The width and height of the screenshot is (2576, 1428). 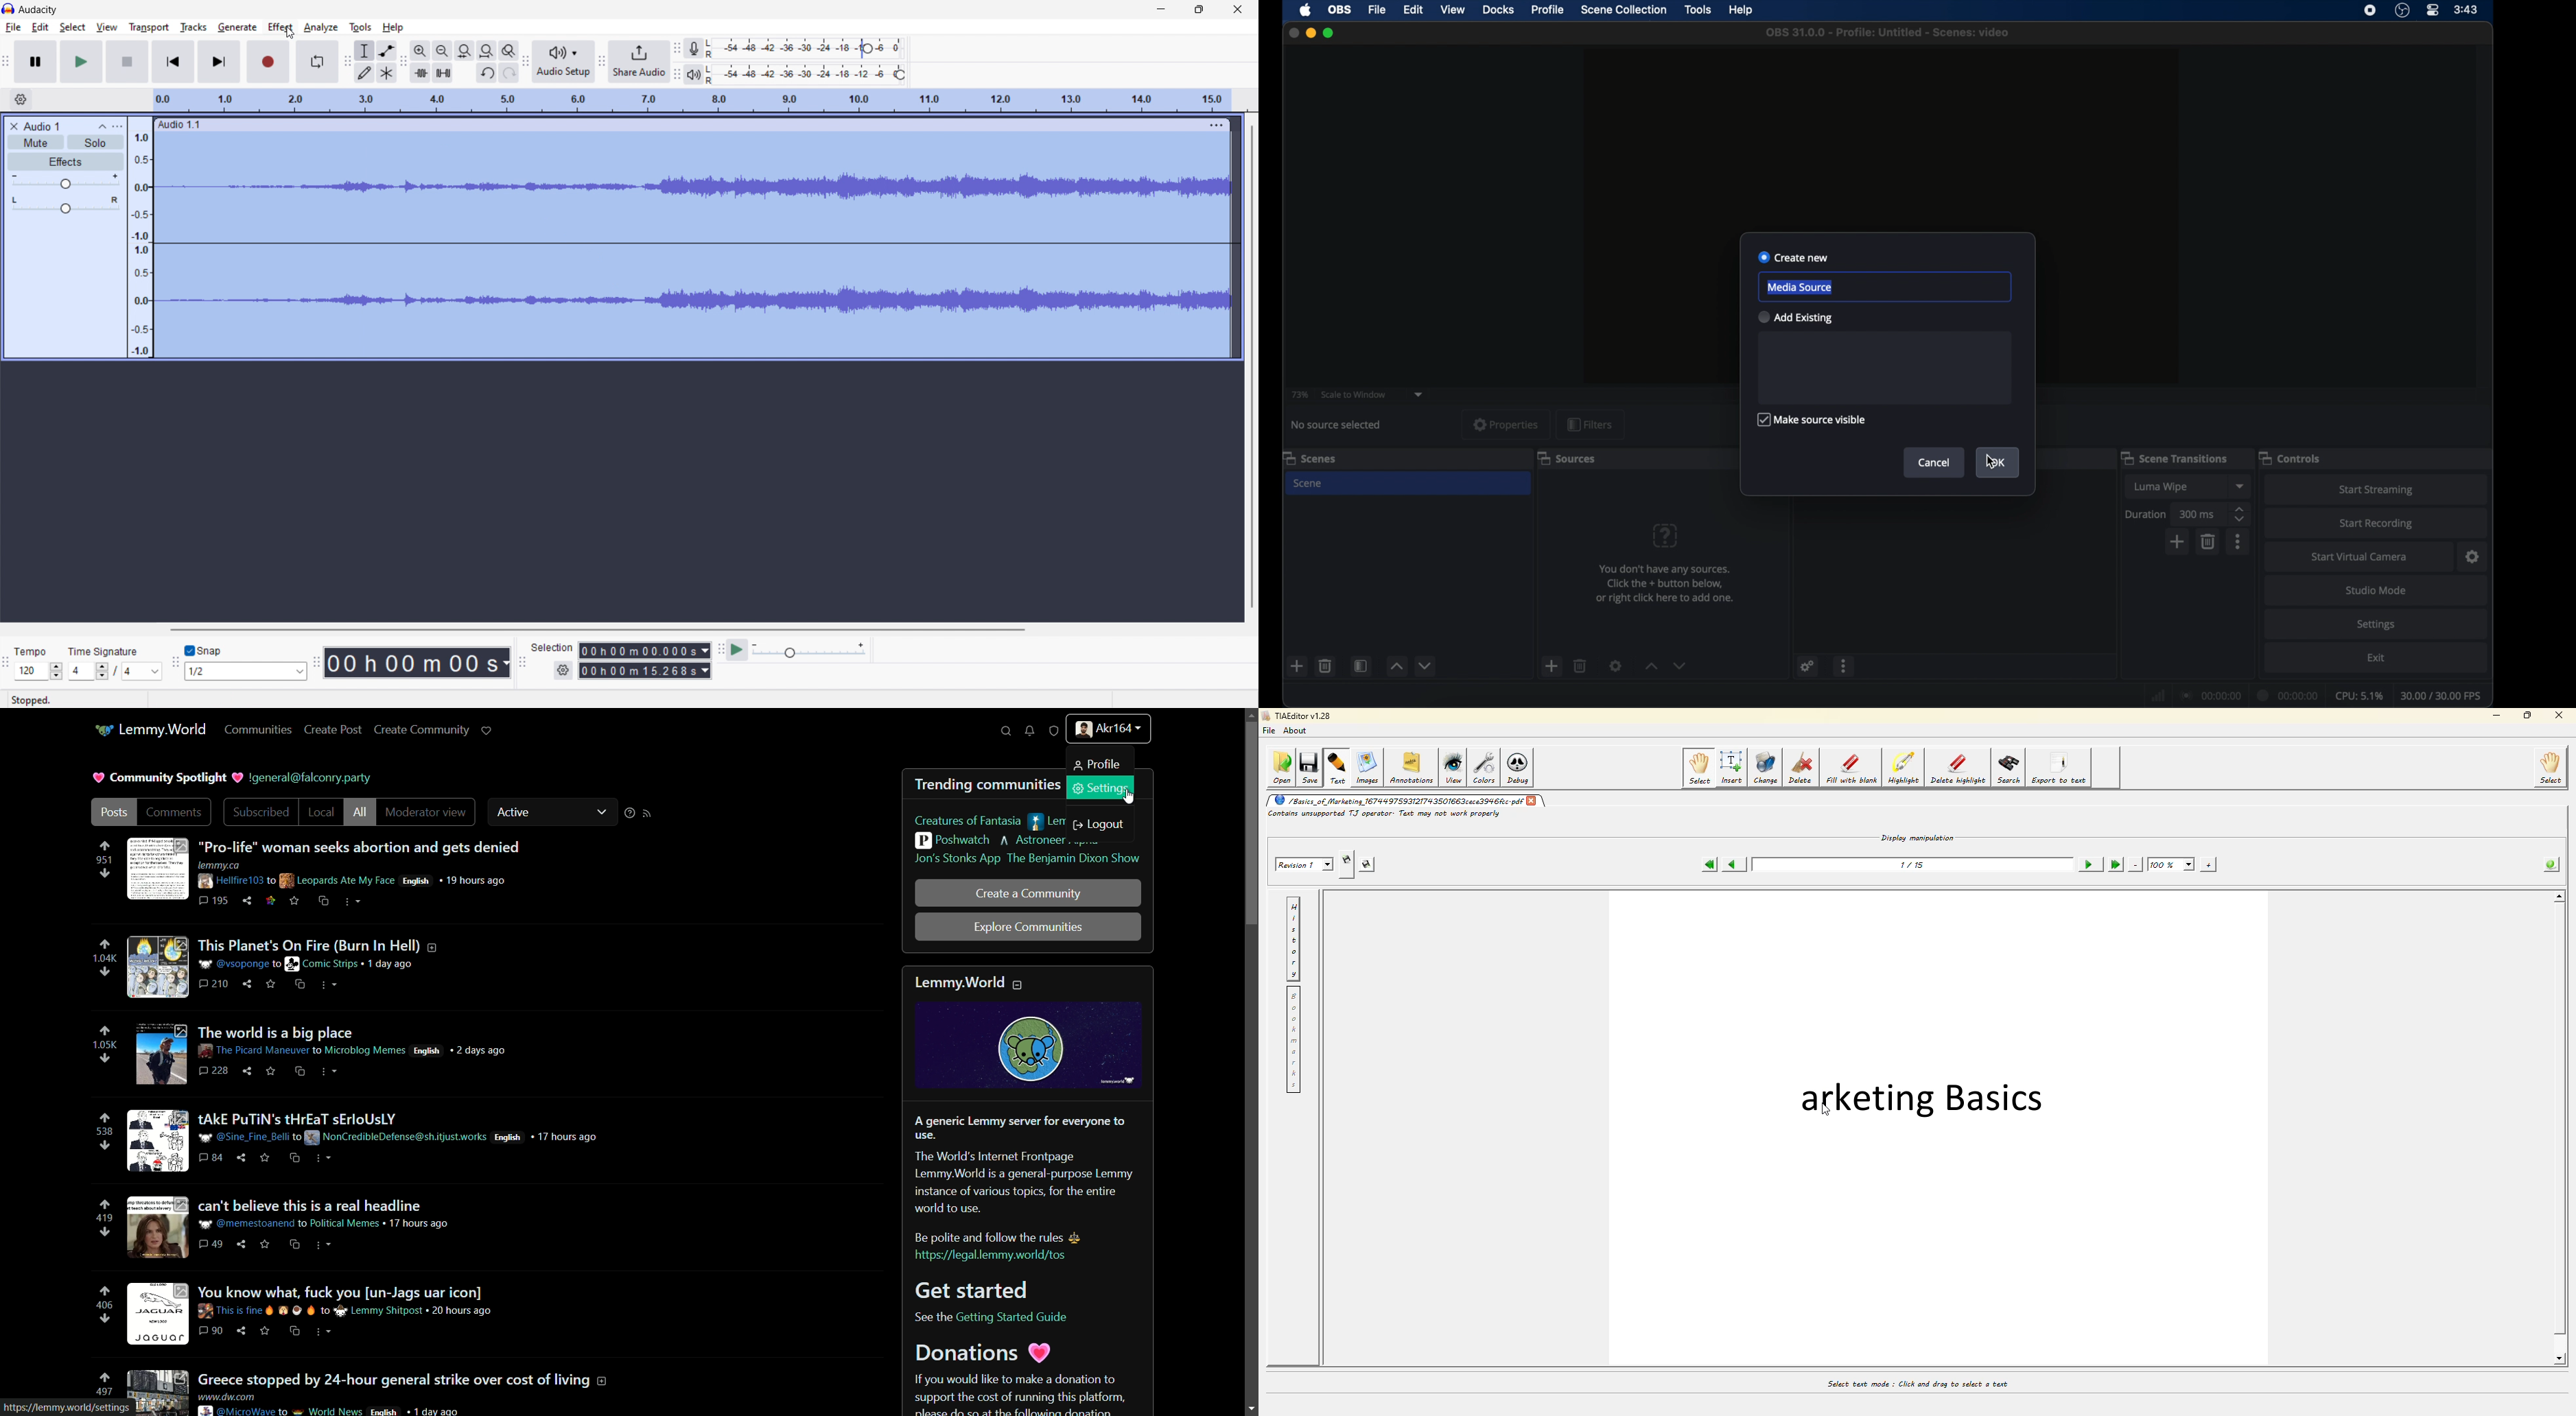 What do you see at coordinates (1378, 10) in the screenshot?
I see `file` at bounding box center [1378, 10].